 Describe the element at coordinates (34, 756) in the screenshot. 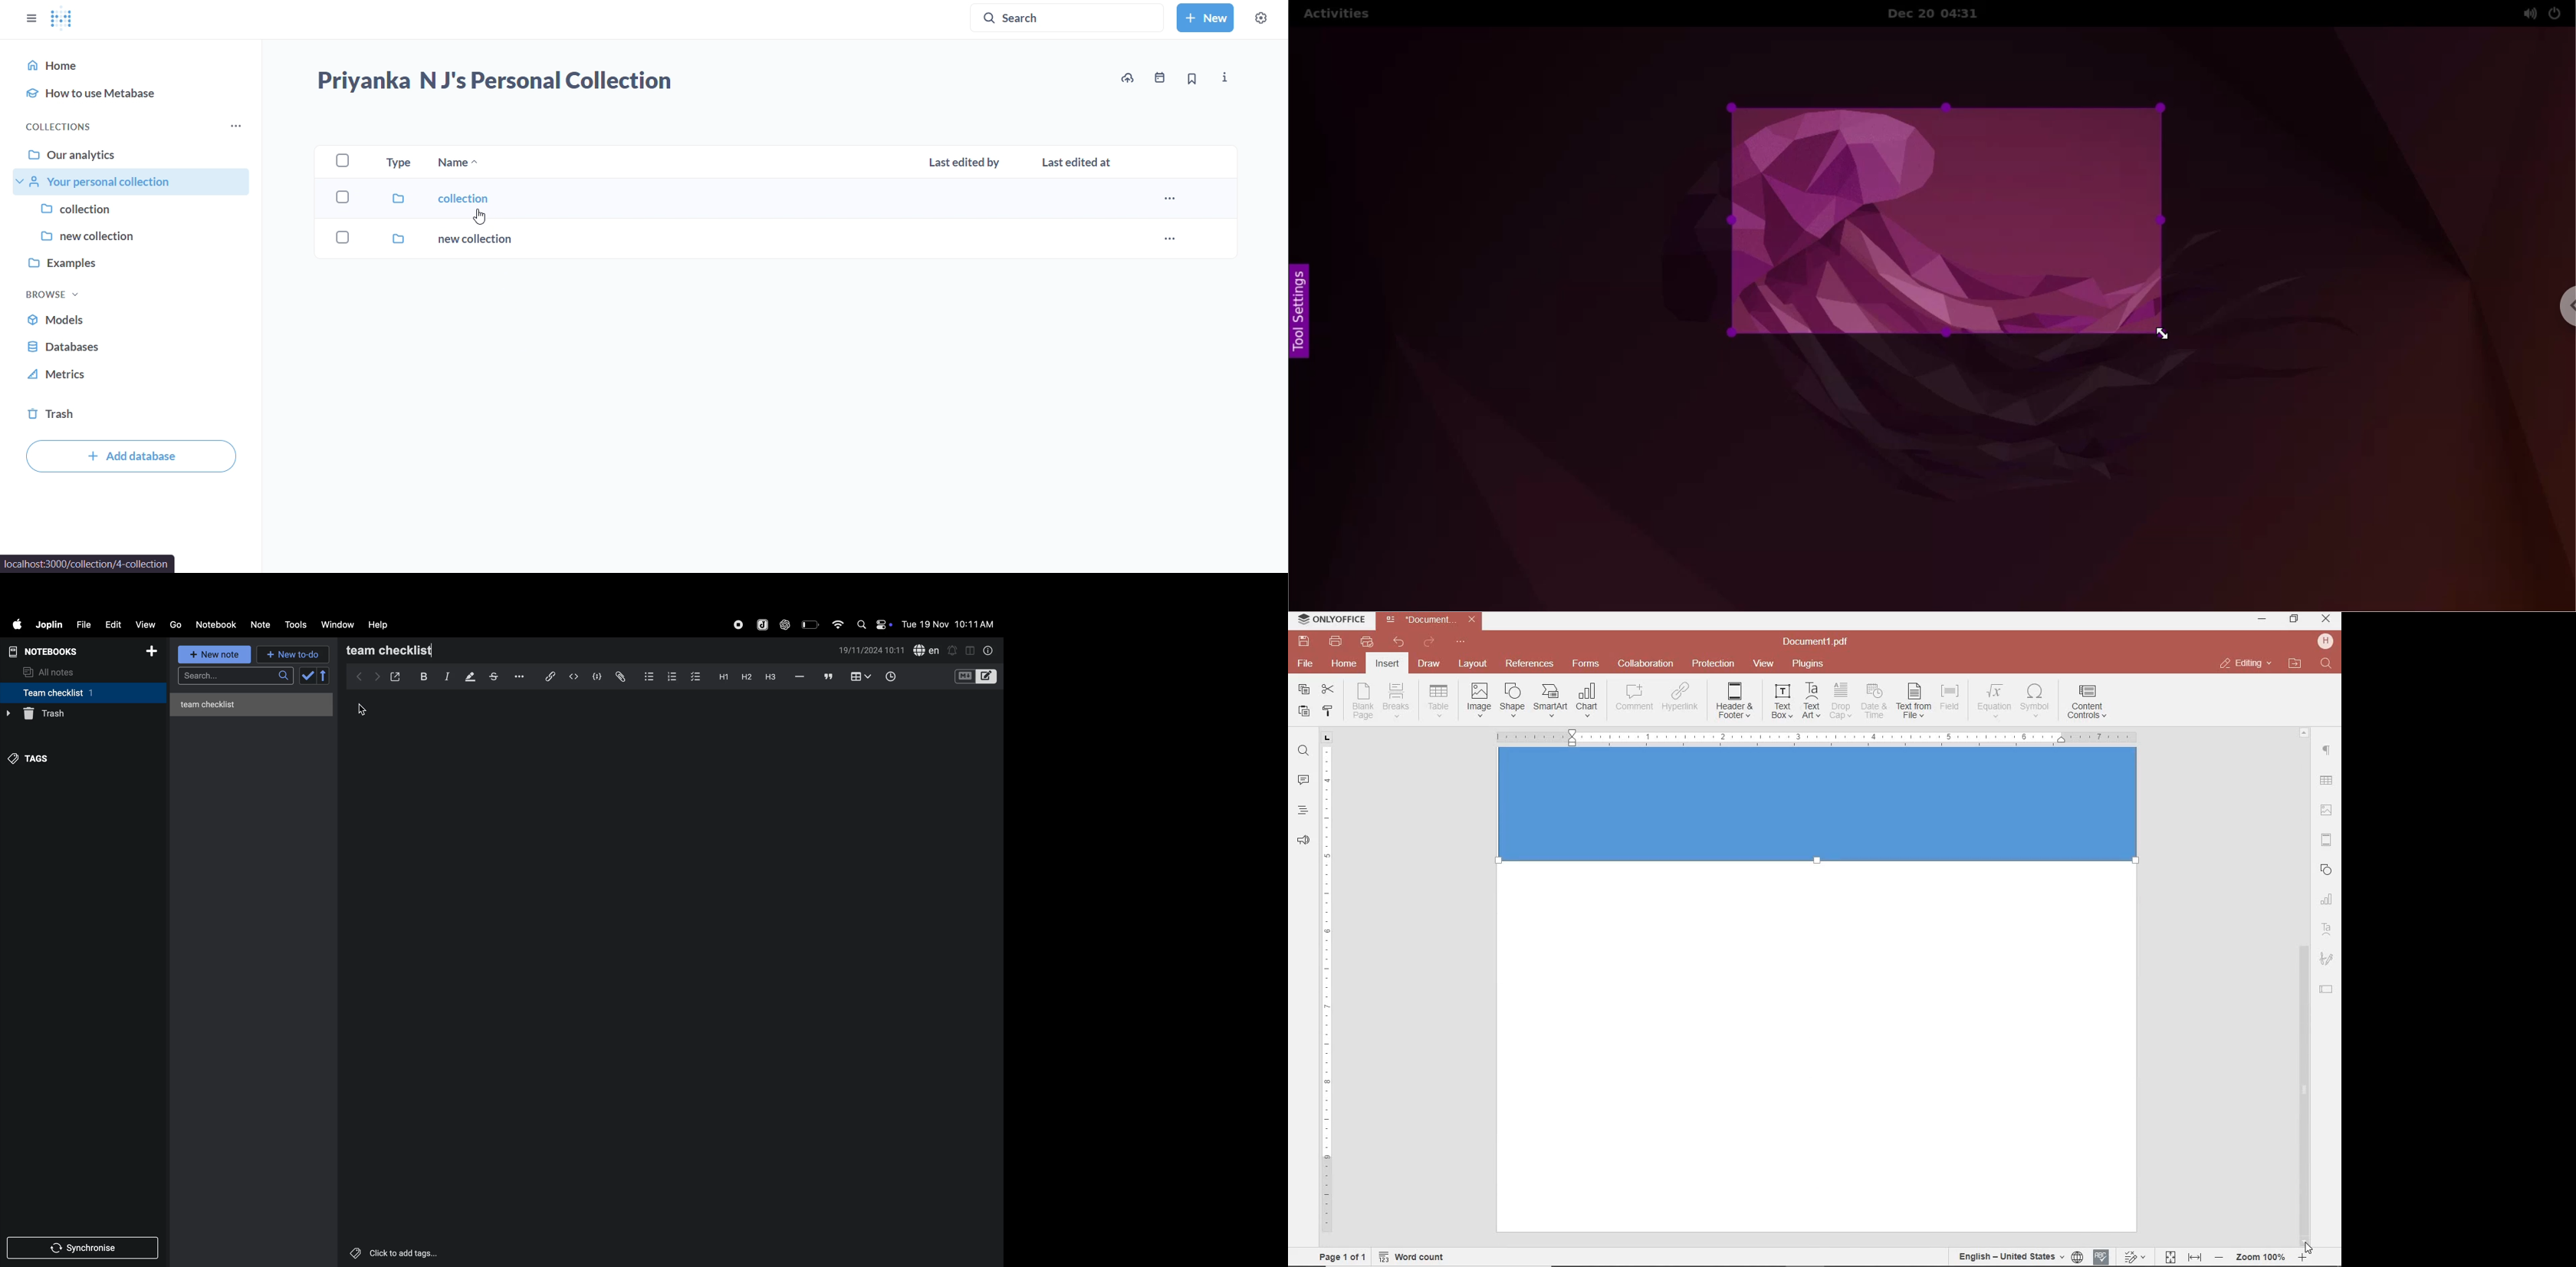

I see `tags` at that location.